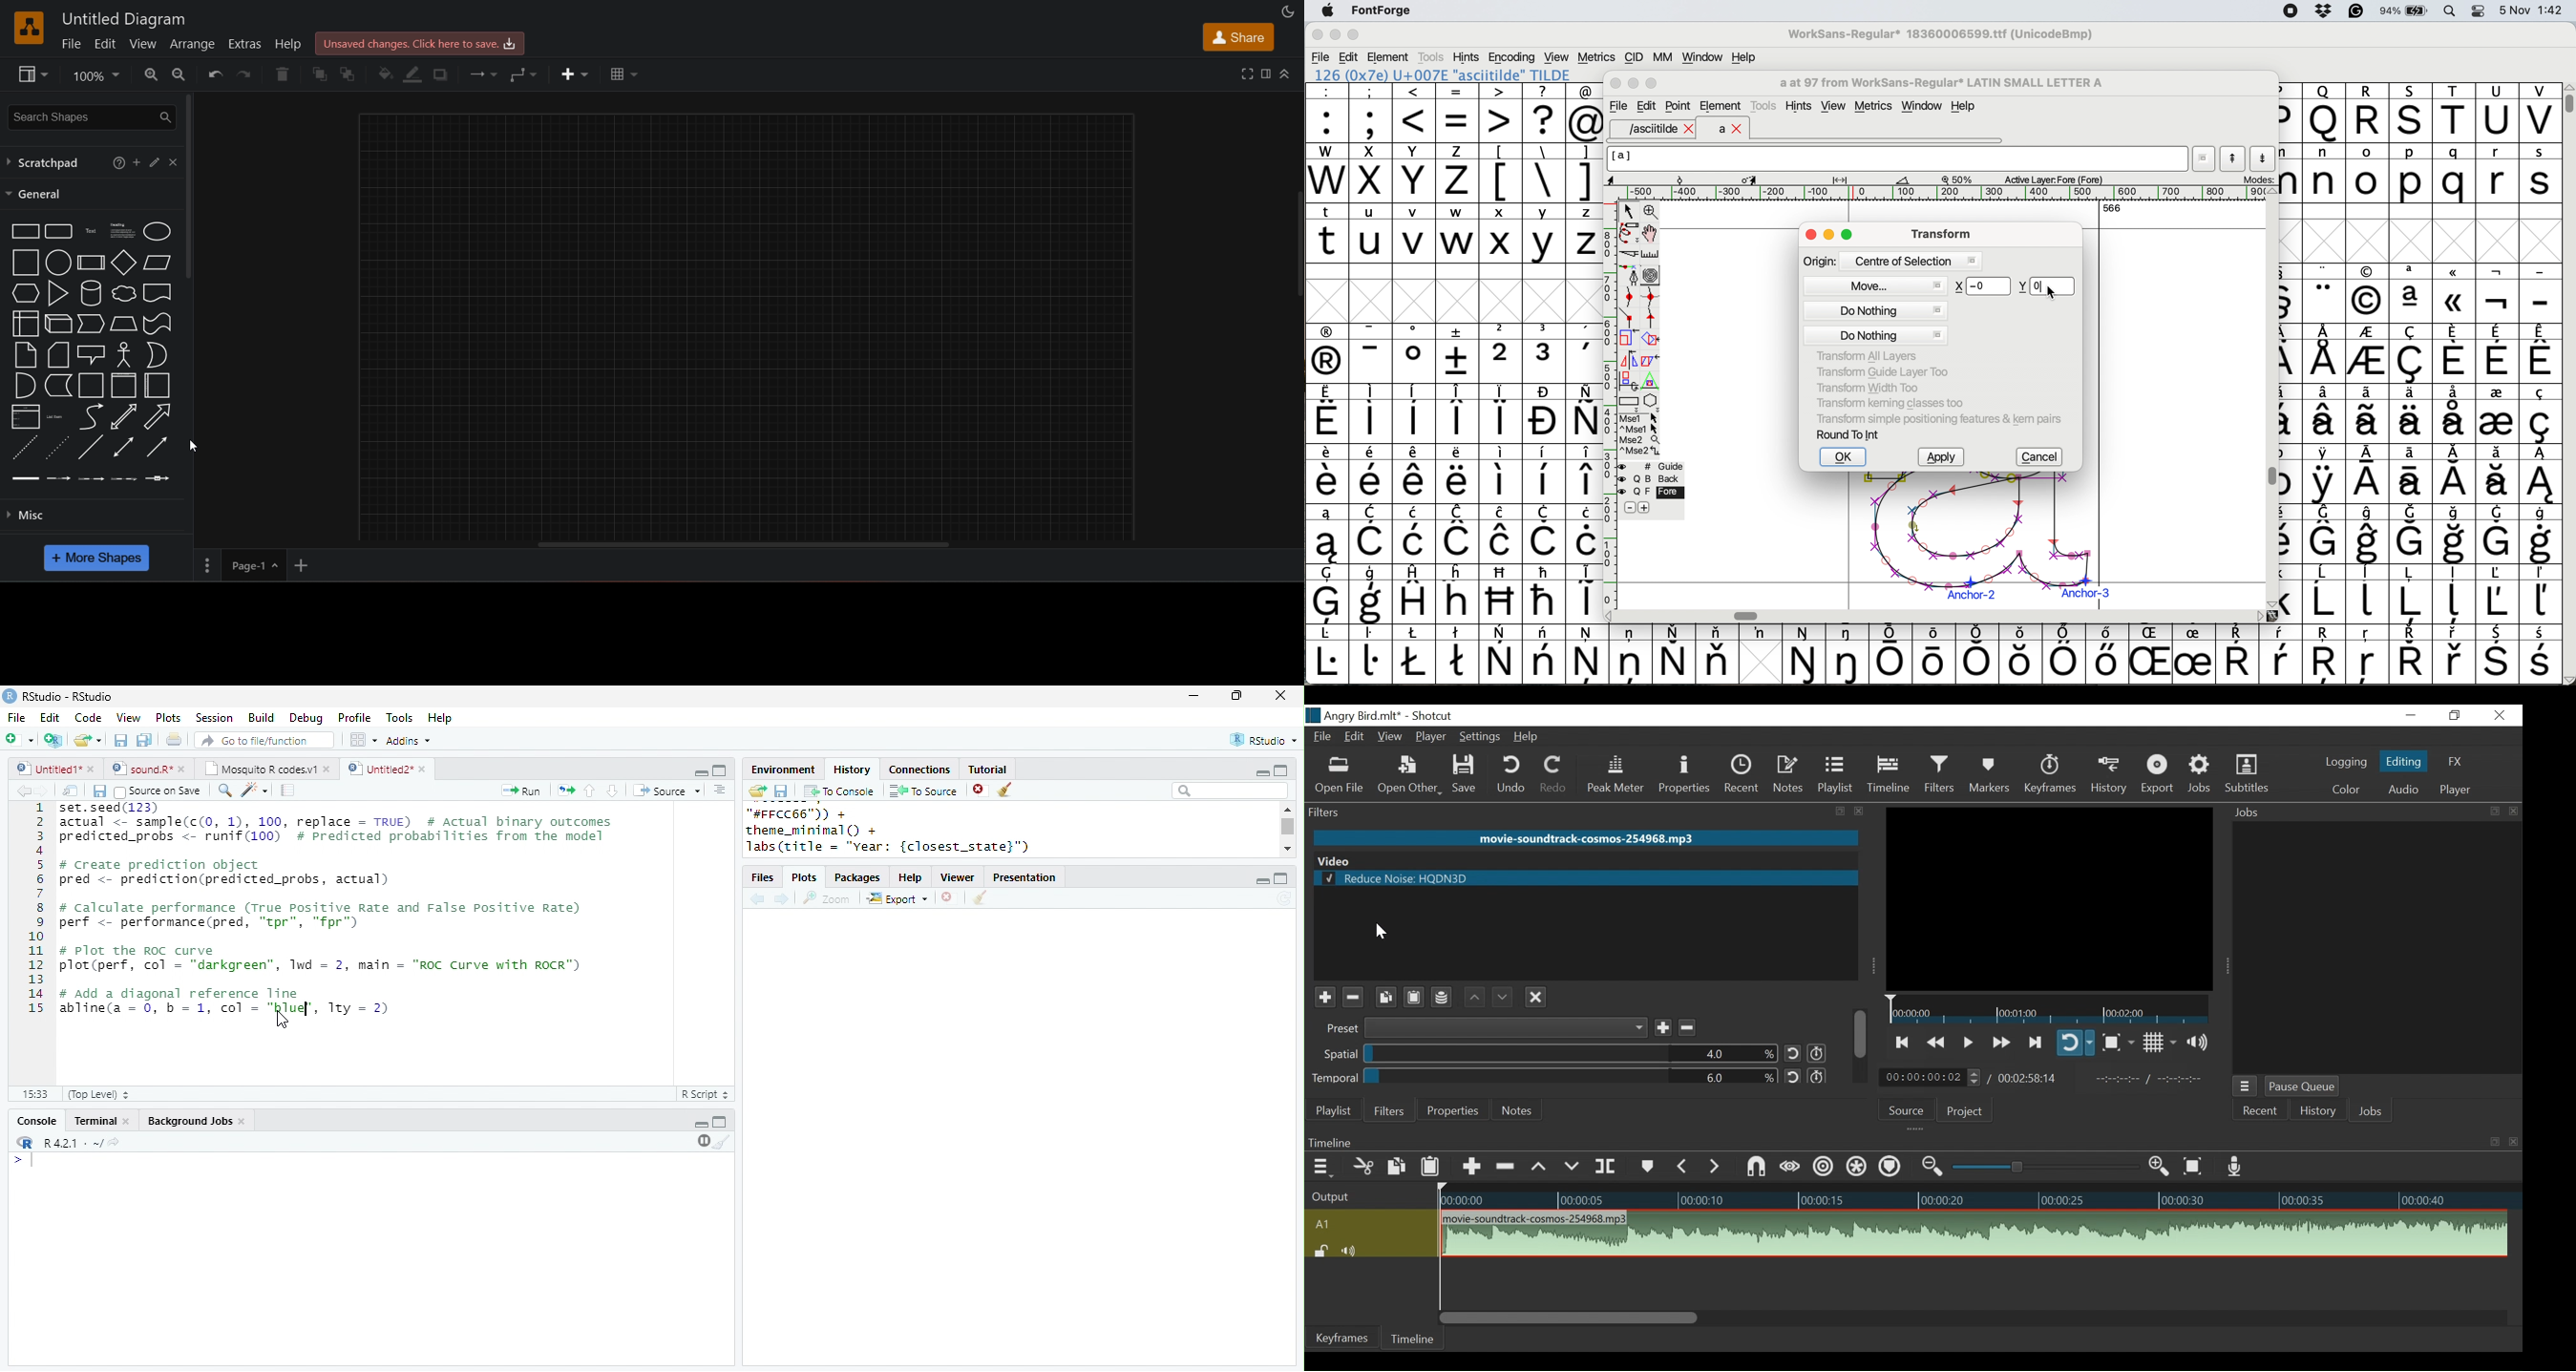 This screenshot has height=1372, width=2576. Describe the element at coordinates (409, 741) in the screenshot. I see `Addins` at that location.